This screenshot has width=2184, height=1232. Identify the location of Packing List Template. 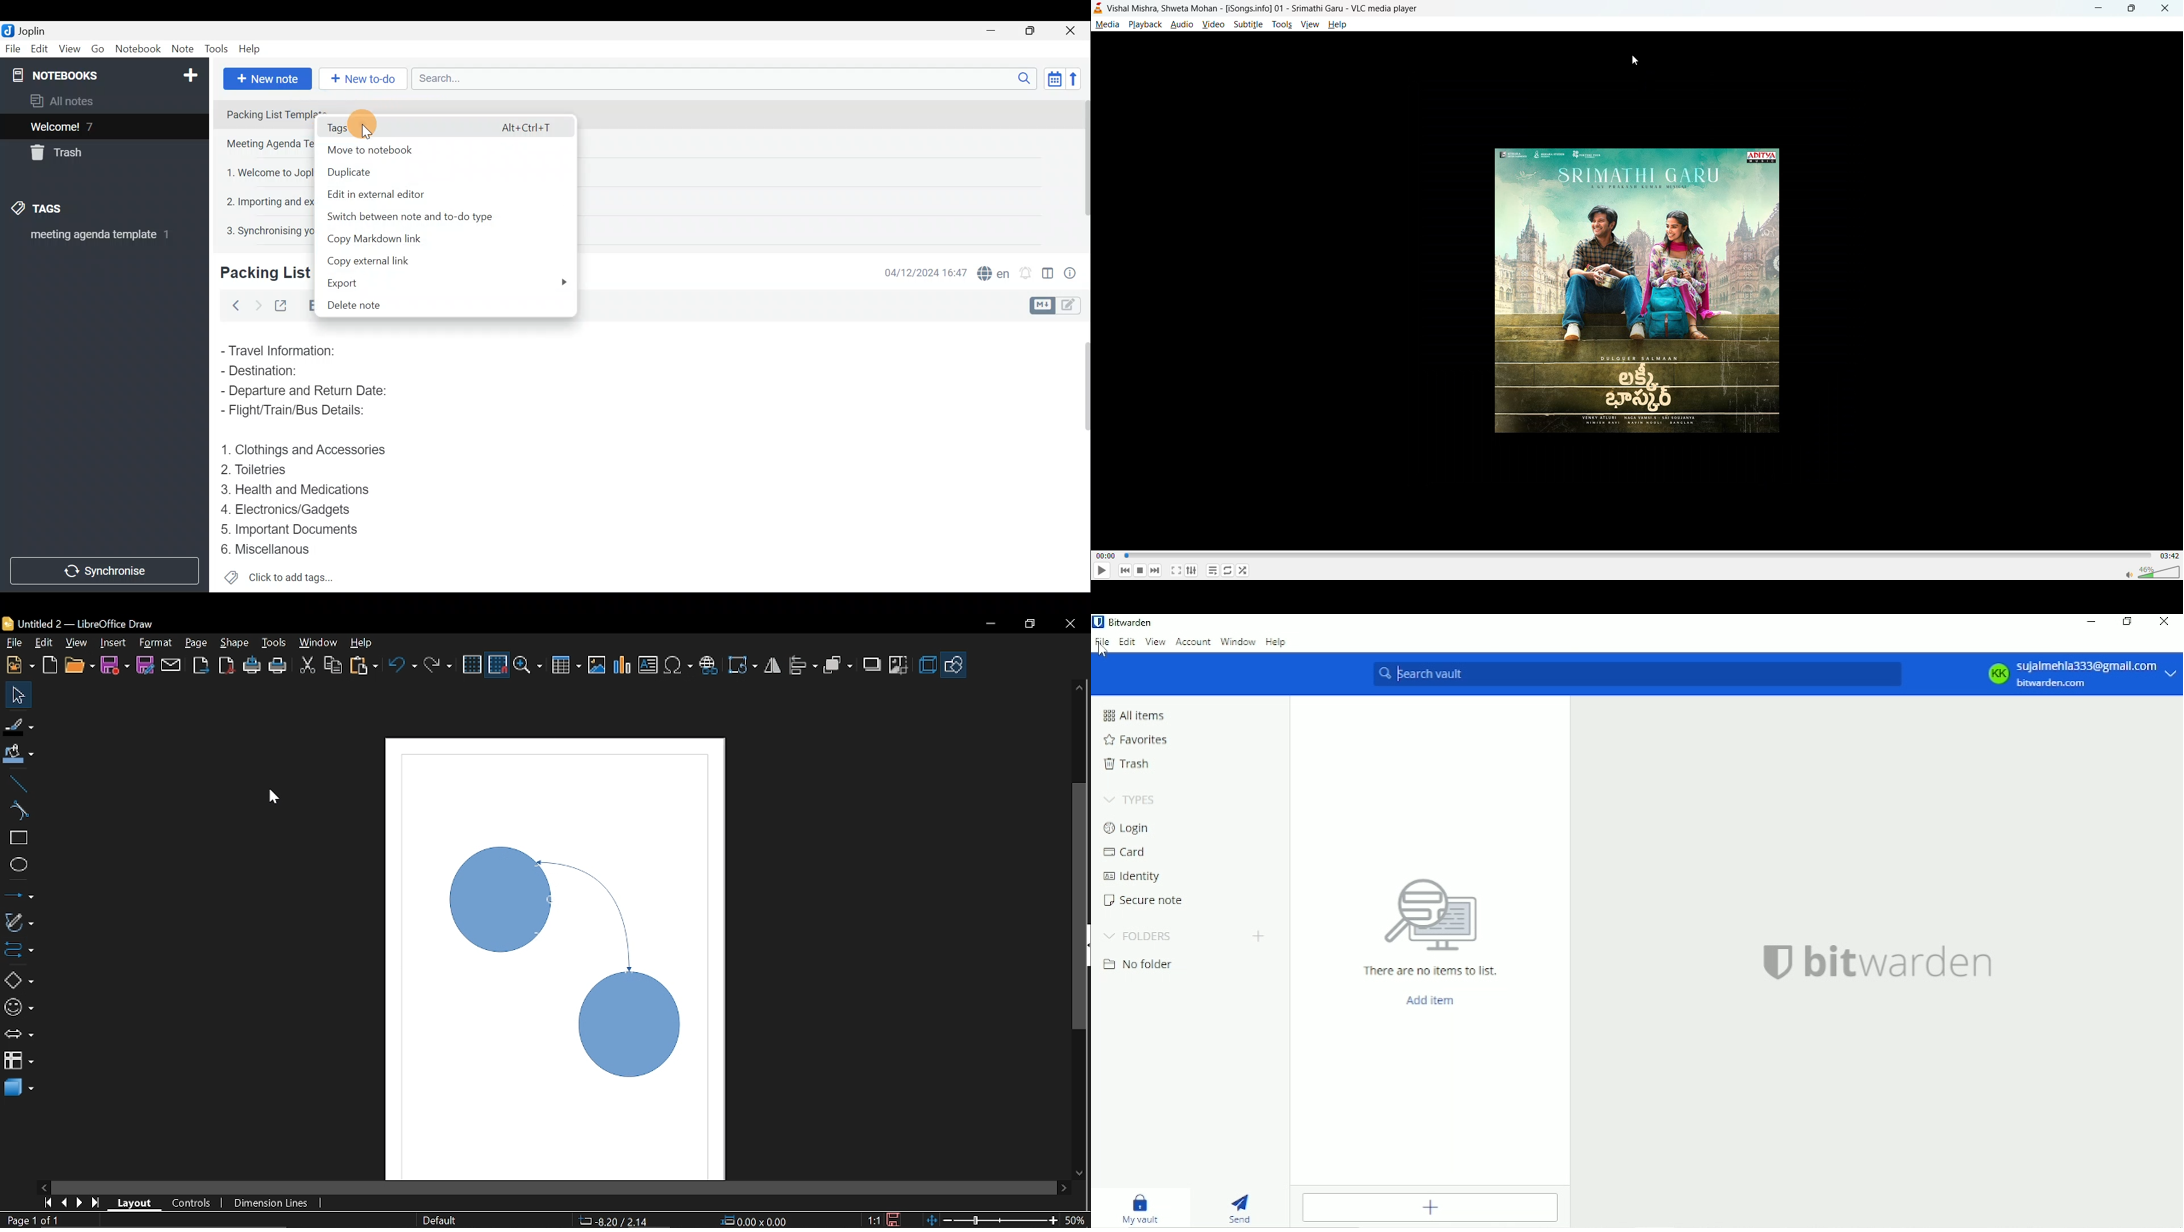
(262, 113).